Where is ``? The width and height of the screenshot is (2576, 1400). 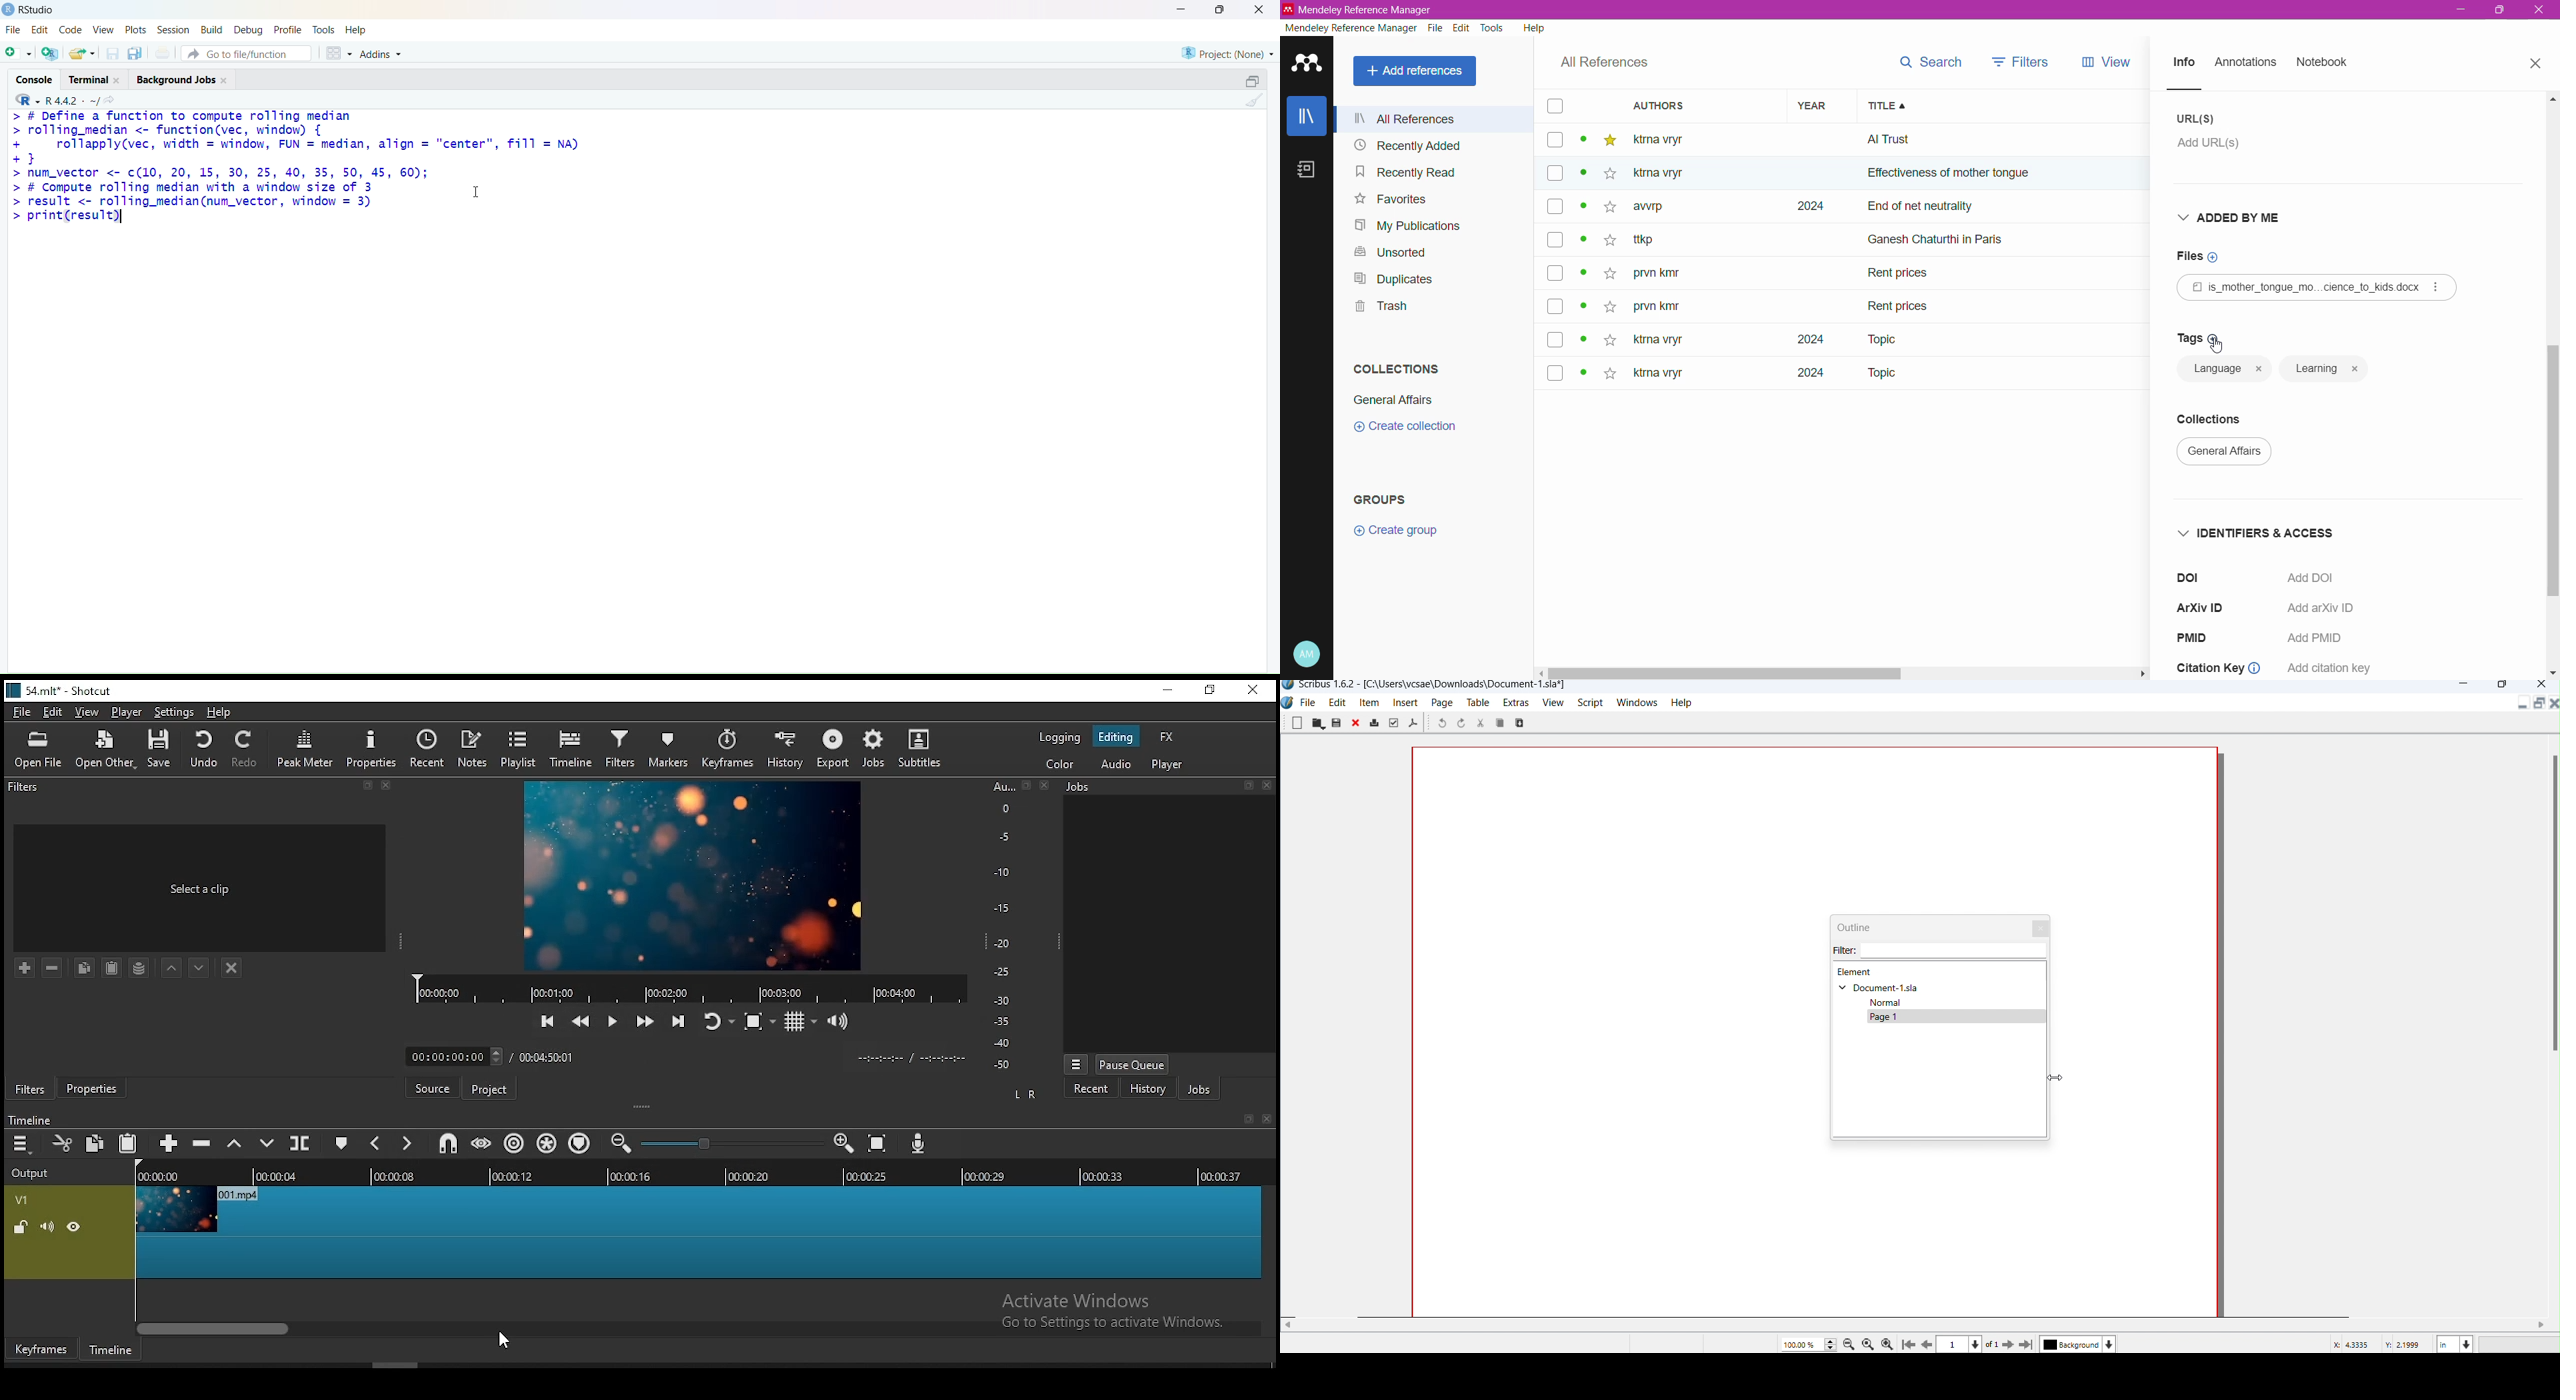  is located at coordinates (1444, 703).